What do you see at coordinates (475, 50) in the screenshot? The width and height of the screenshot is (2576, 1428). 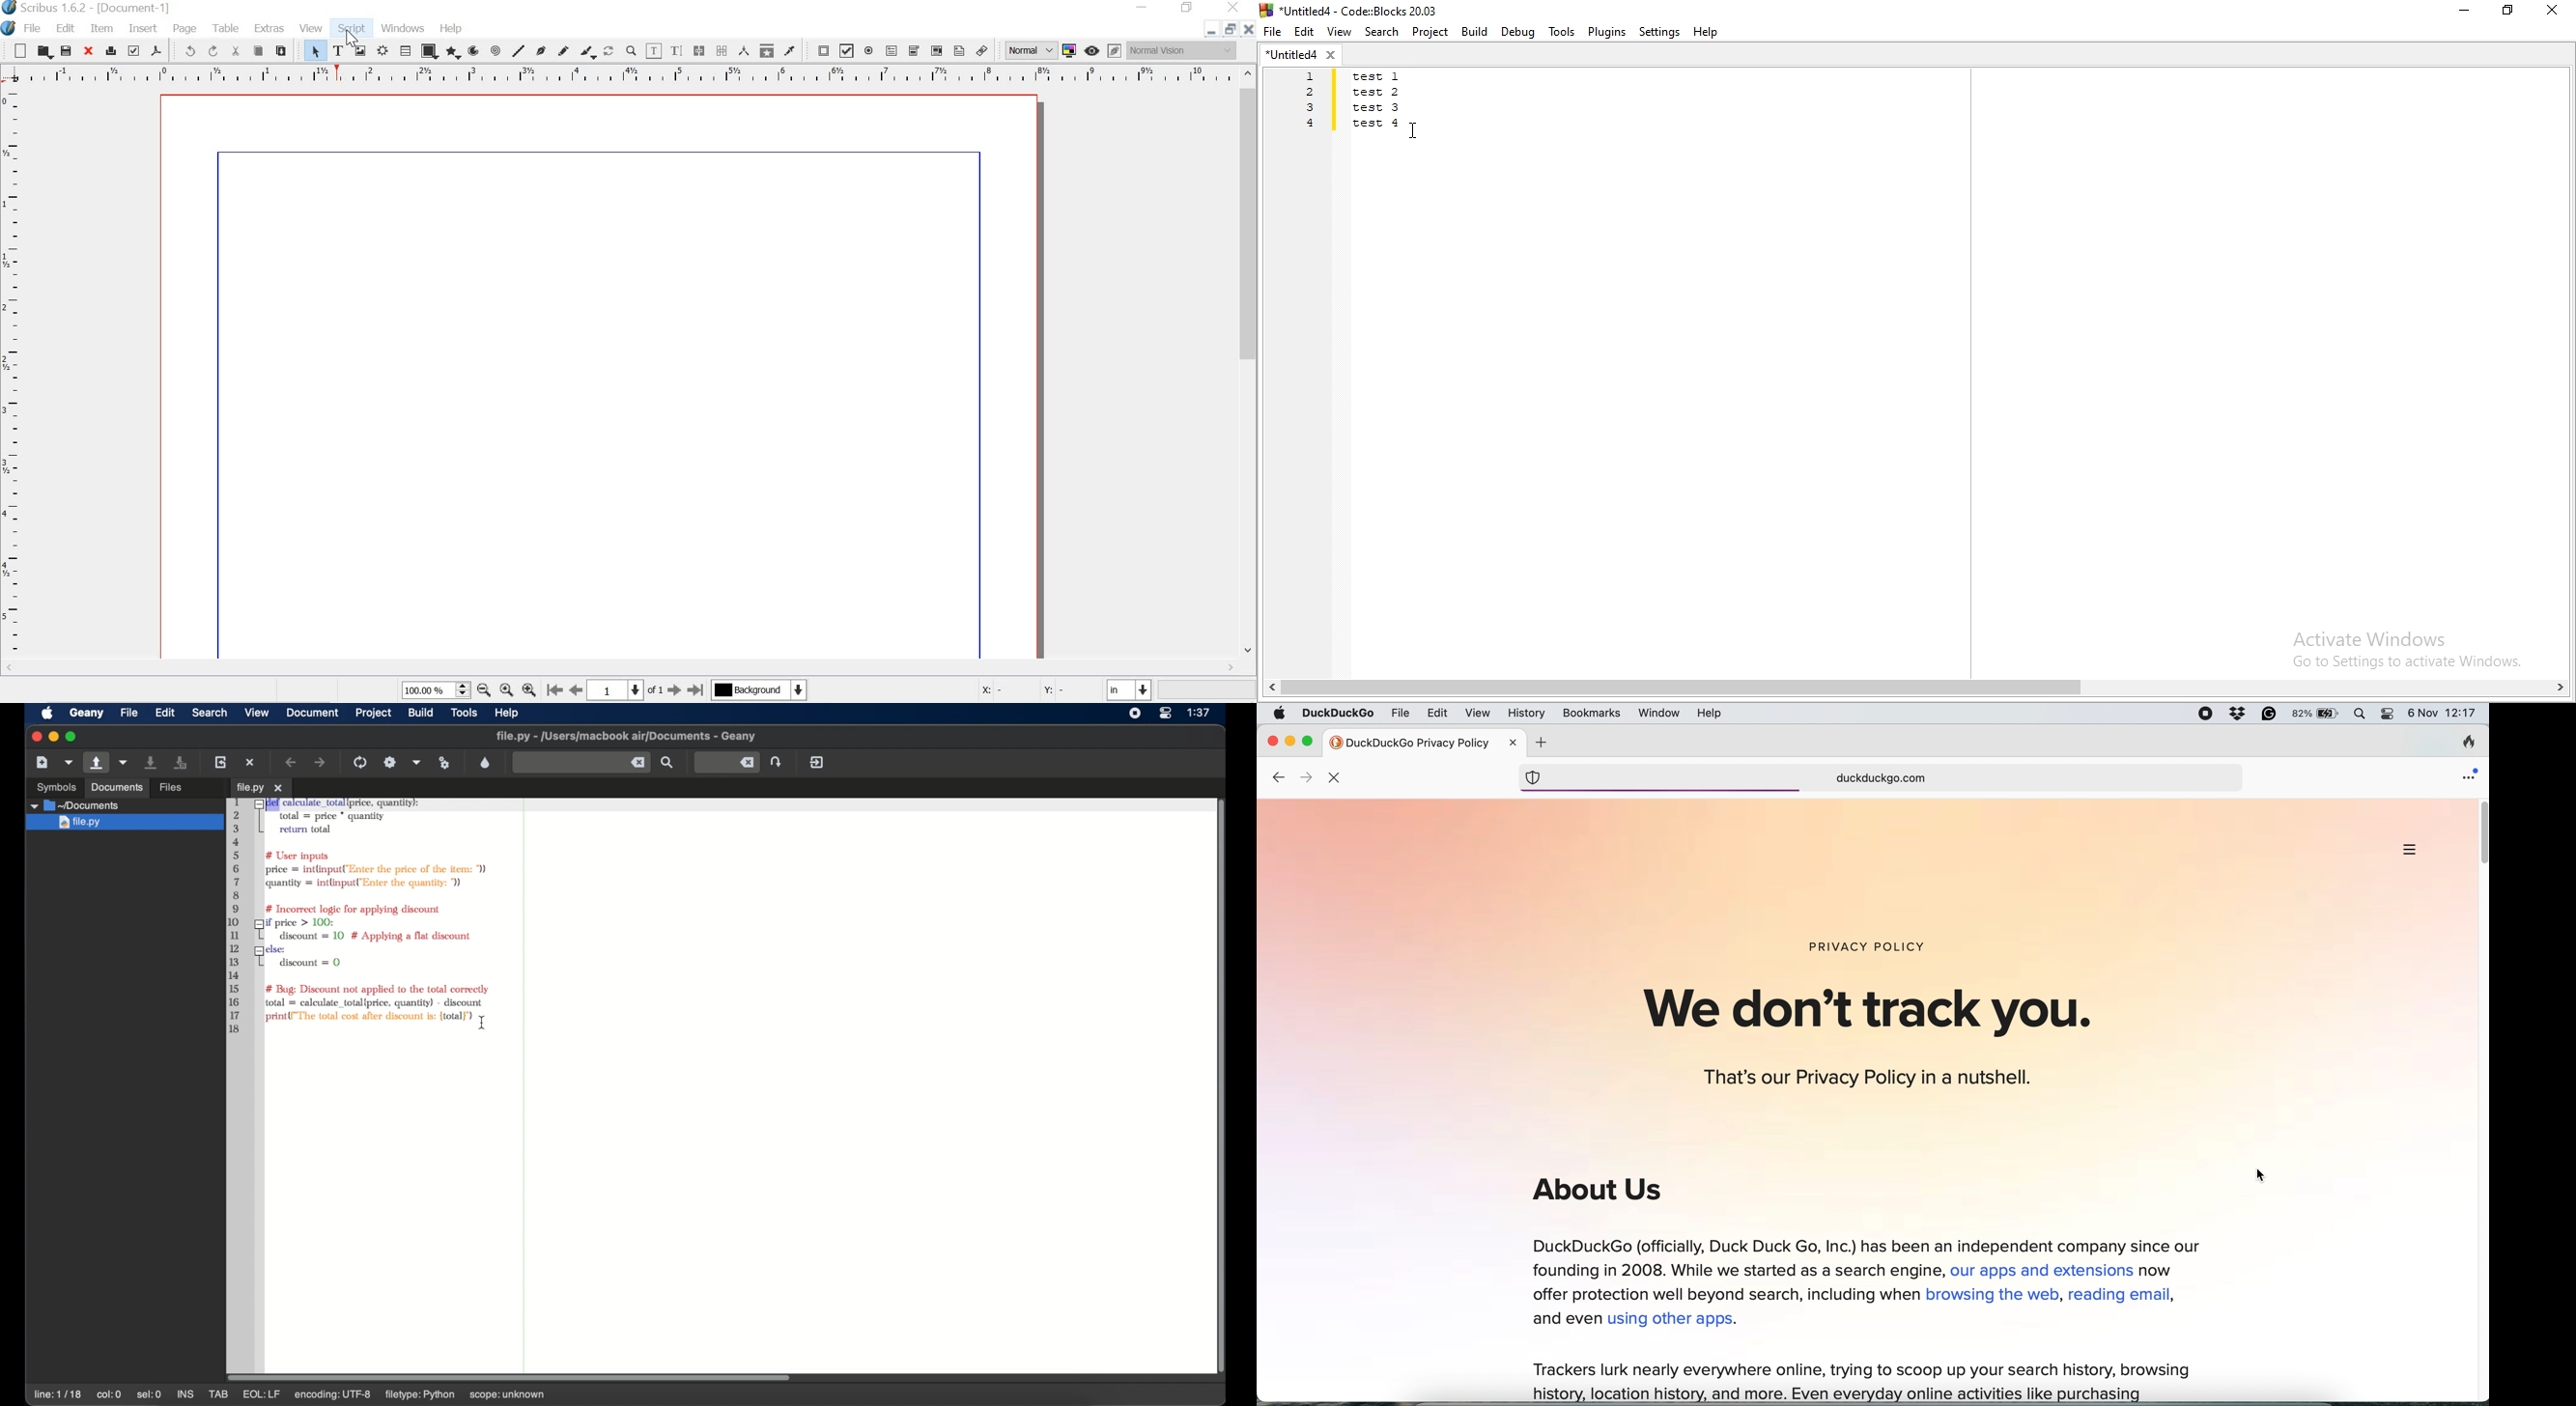 I see `arc` at bounding box center [475, 50].